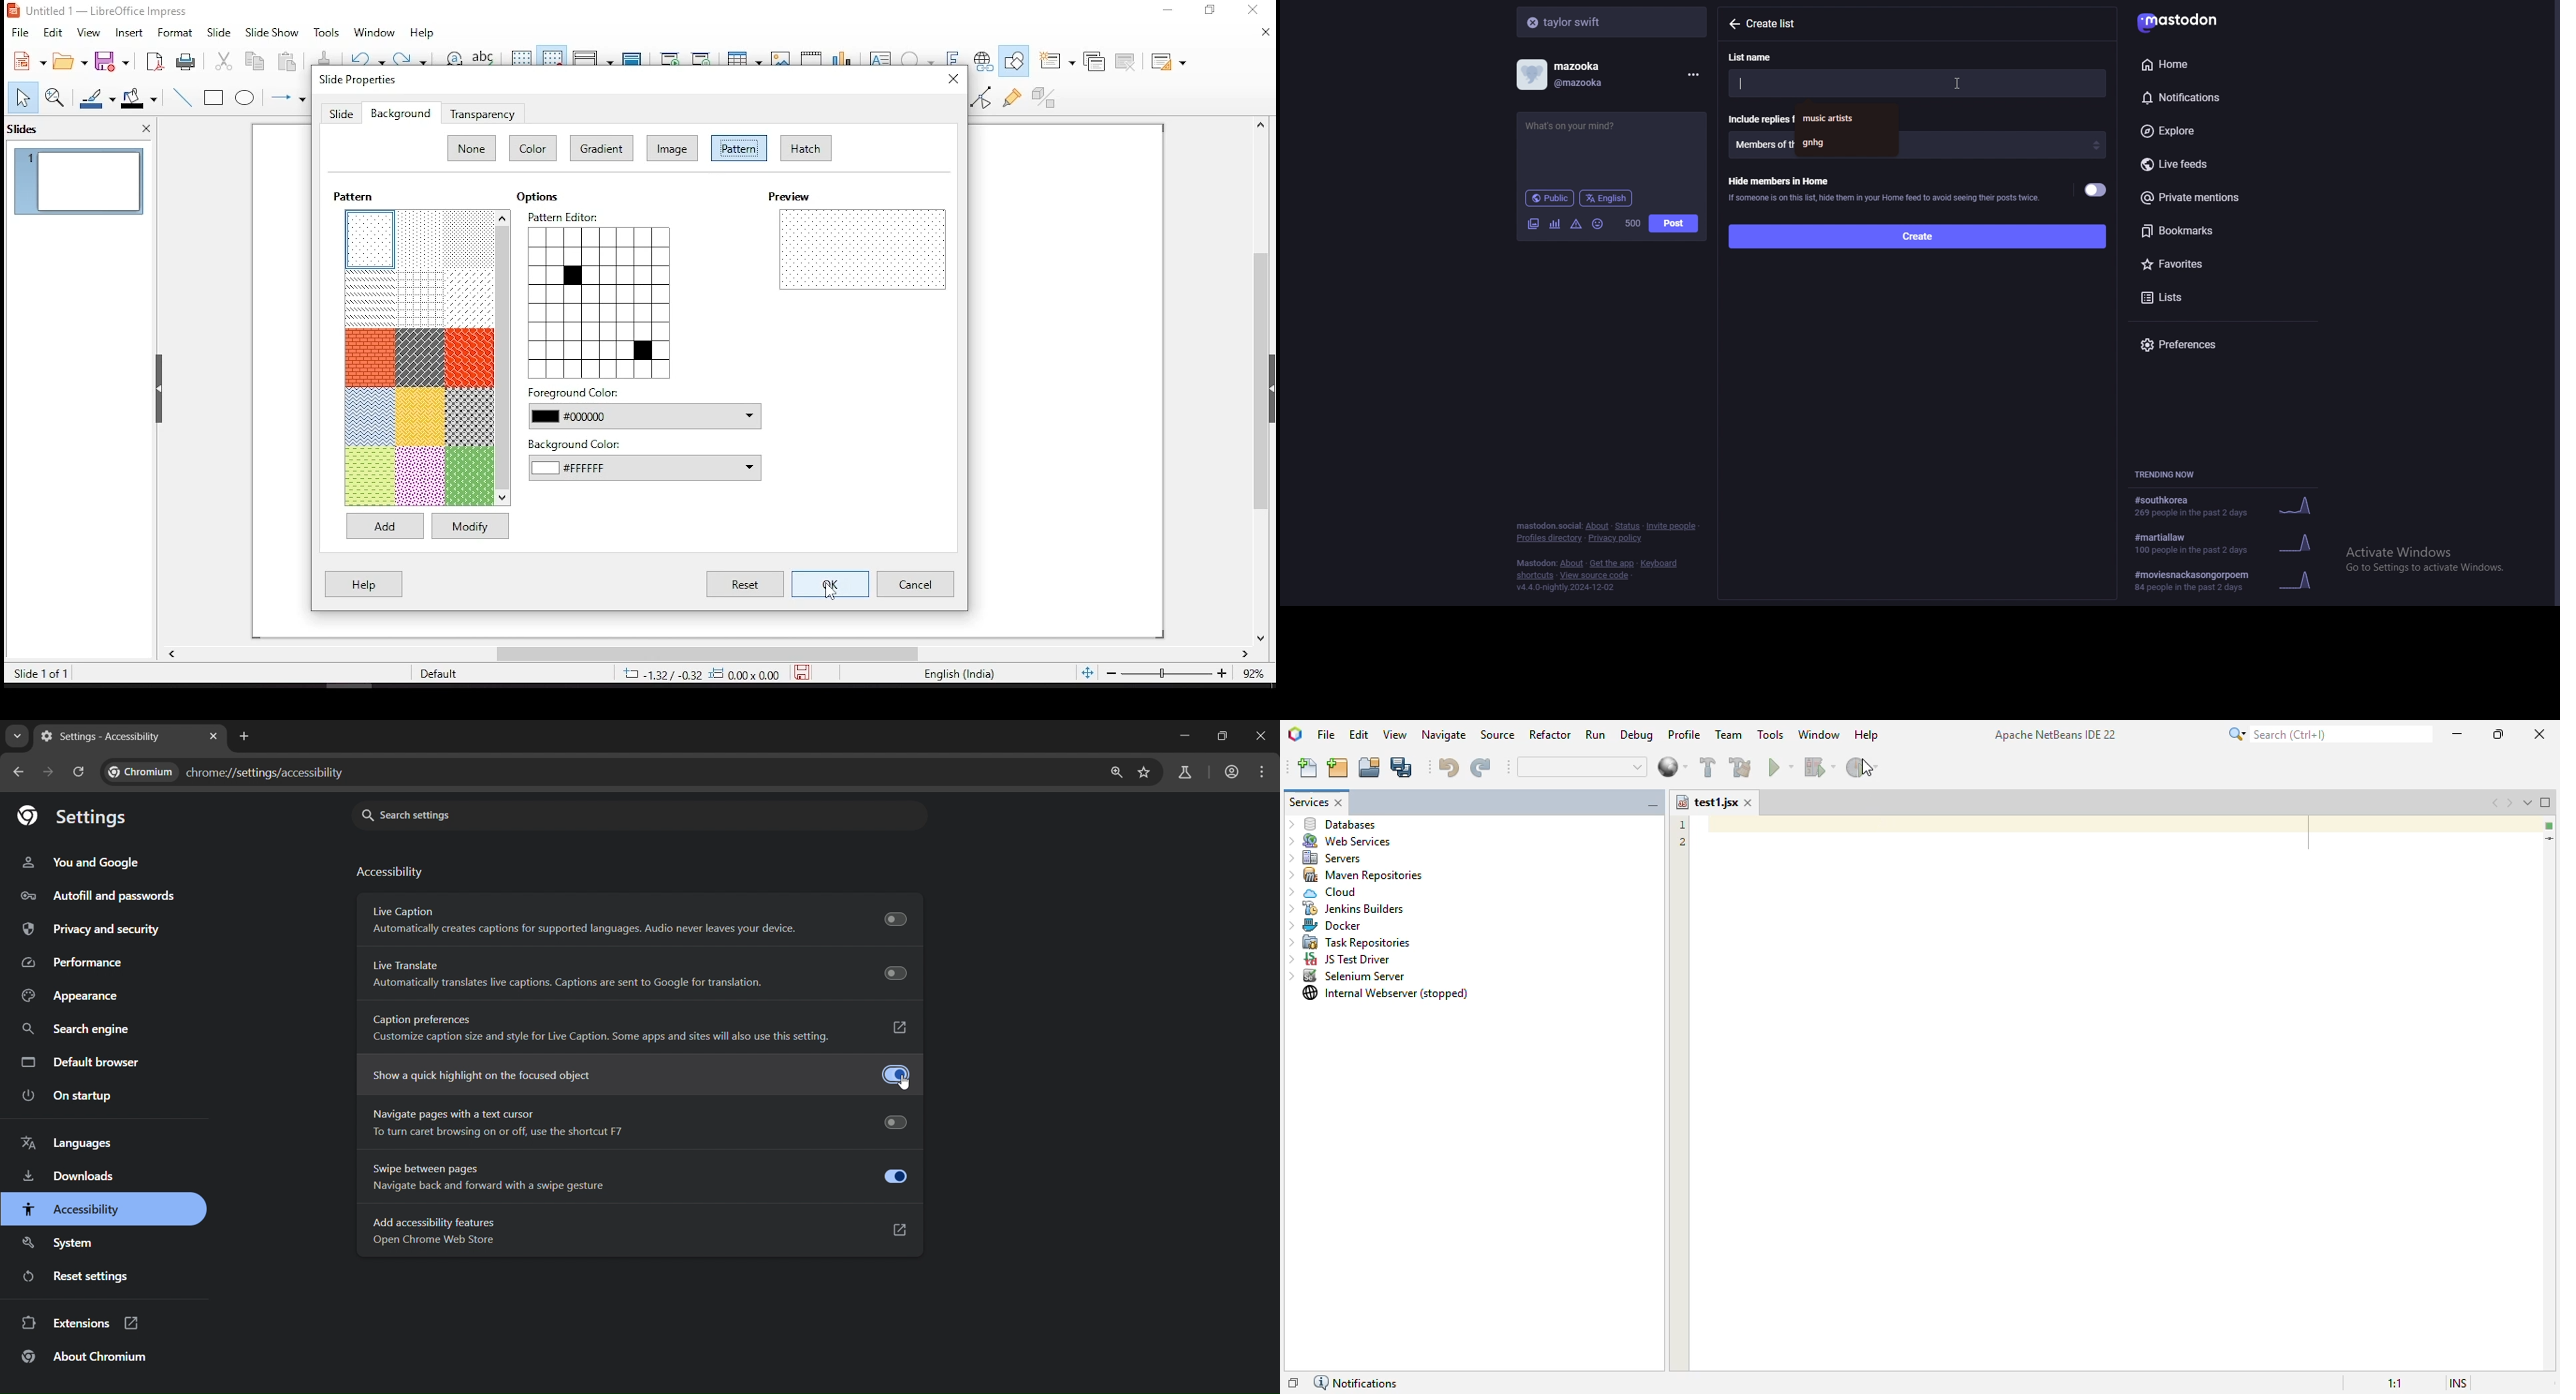  I want to click on add accessibility features, so click(527, 1233).